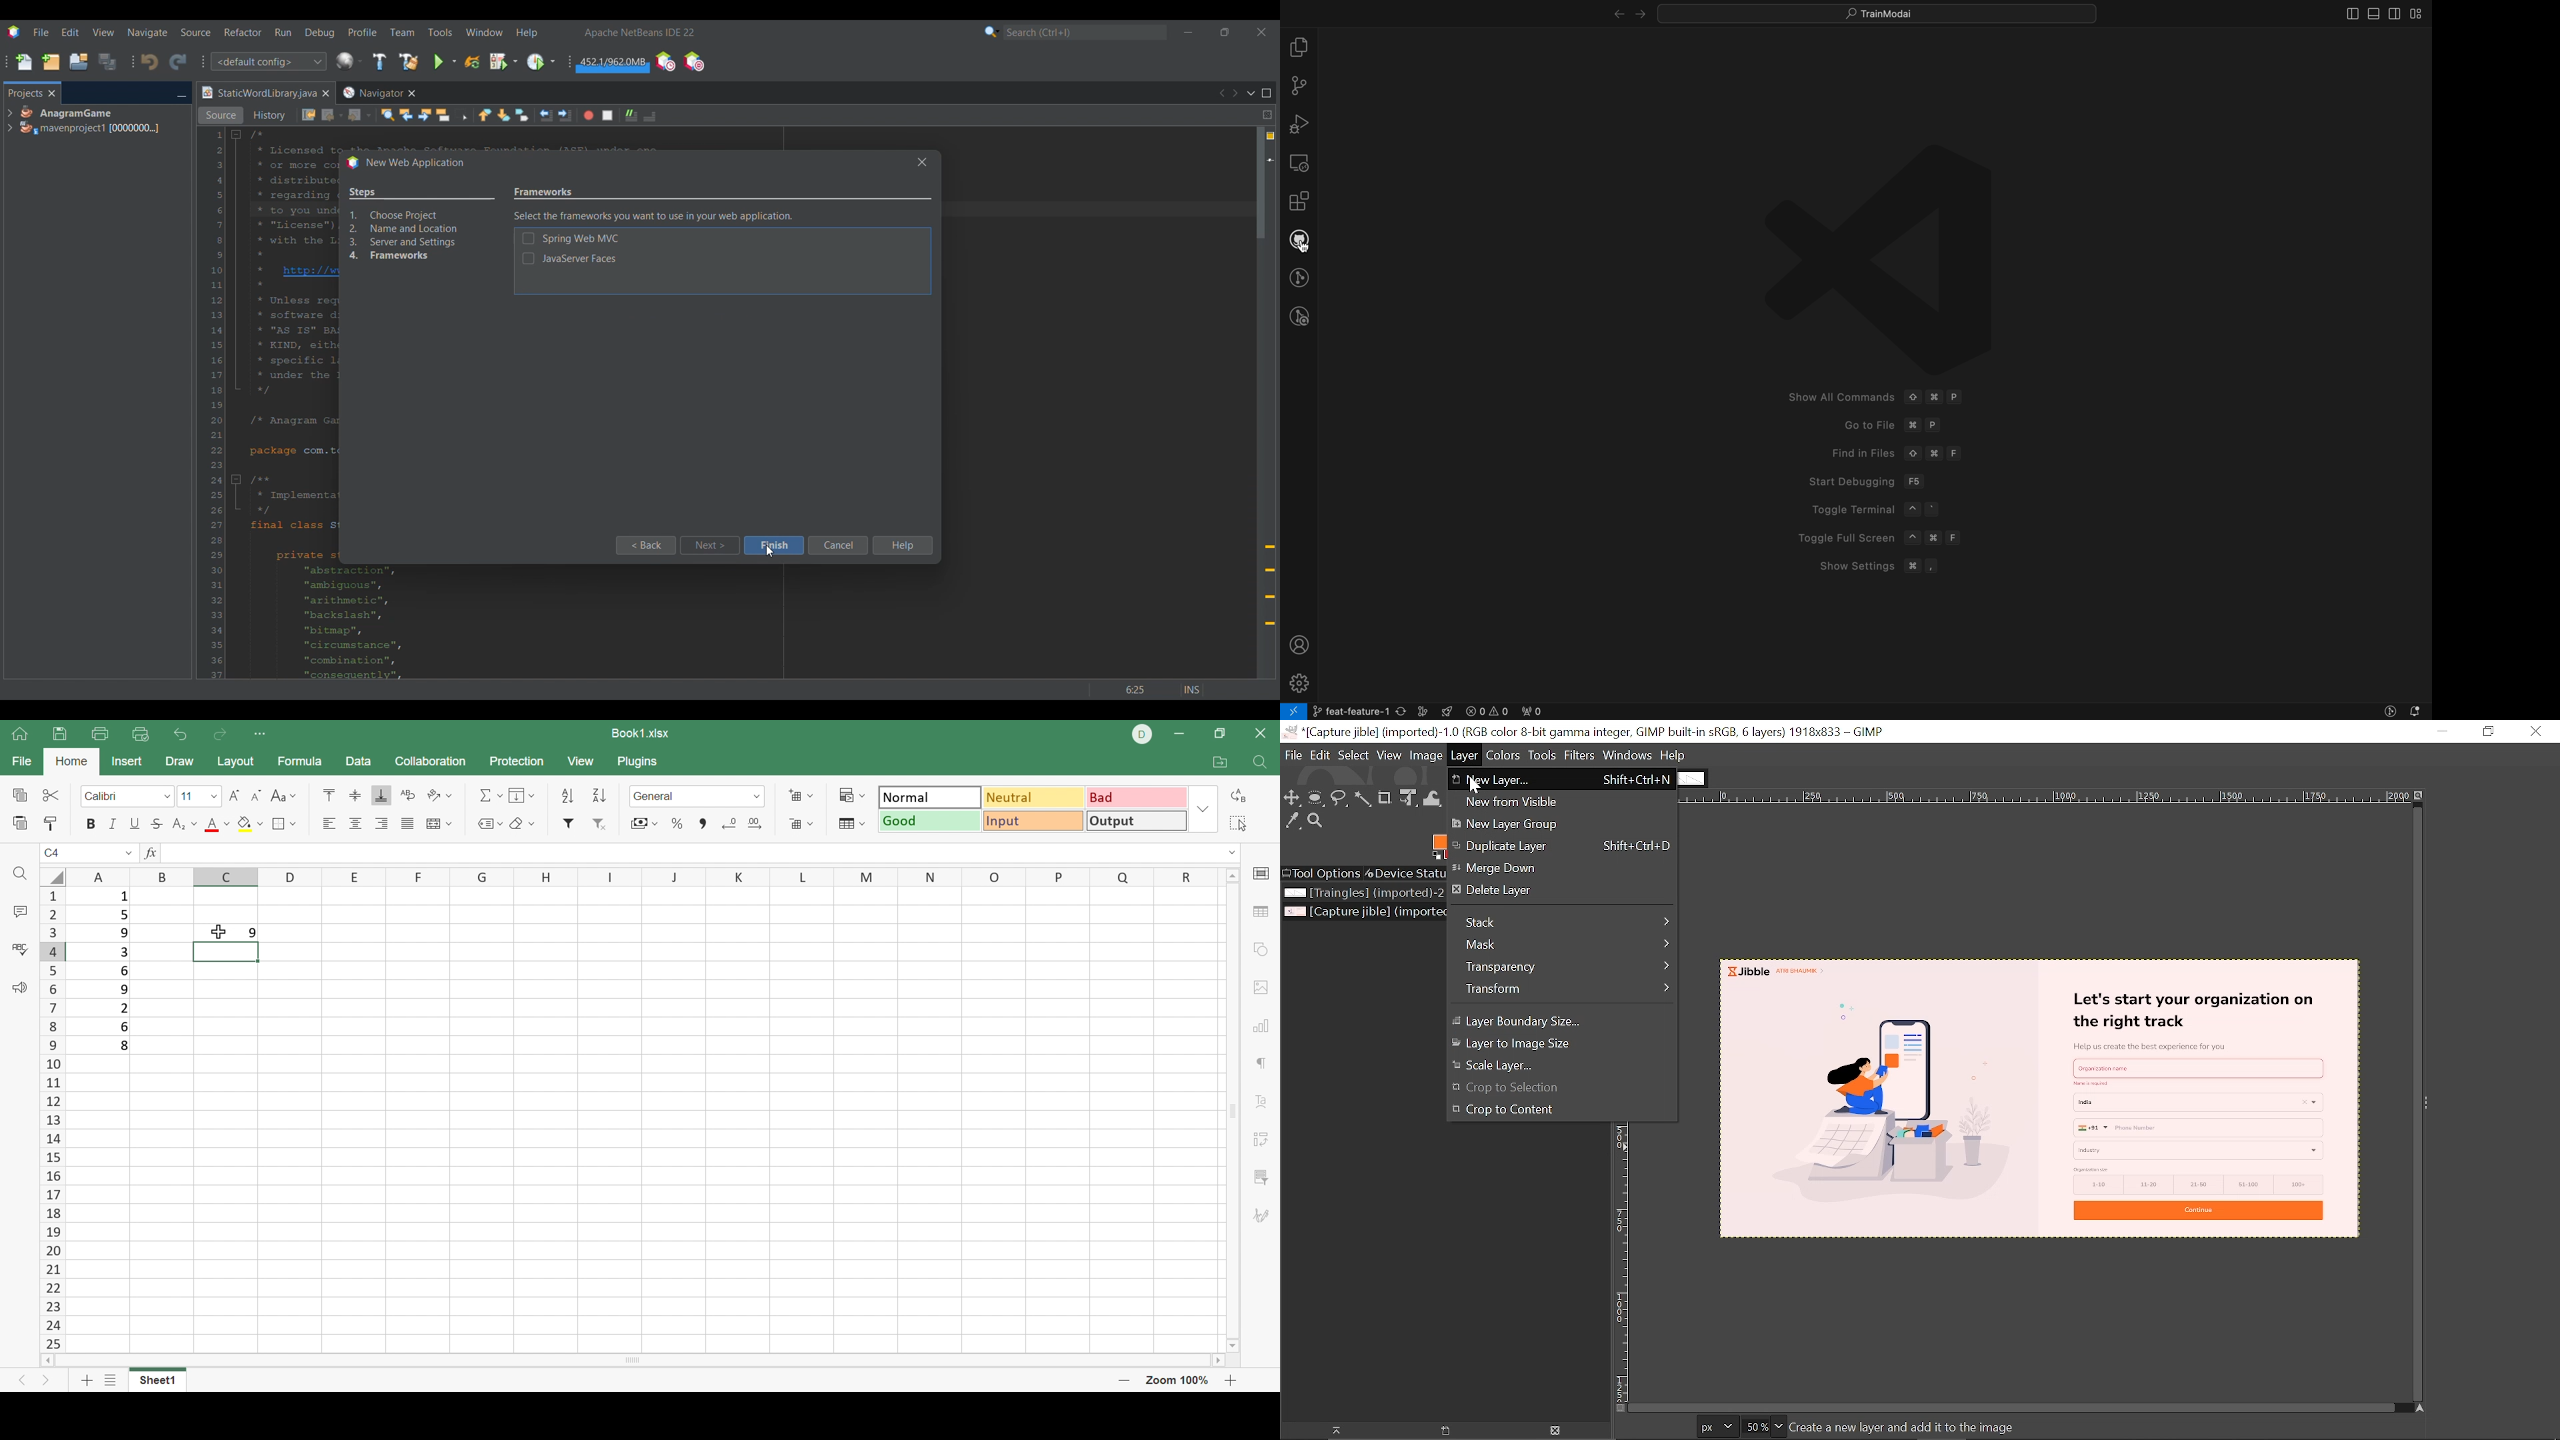 The image size is (2576, 1456). What do you see at coordinates (355, 823) in the screenshot?
I see `Align Center` at bounding box center [355, 823].